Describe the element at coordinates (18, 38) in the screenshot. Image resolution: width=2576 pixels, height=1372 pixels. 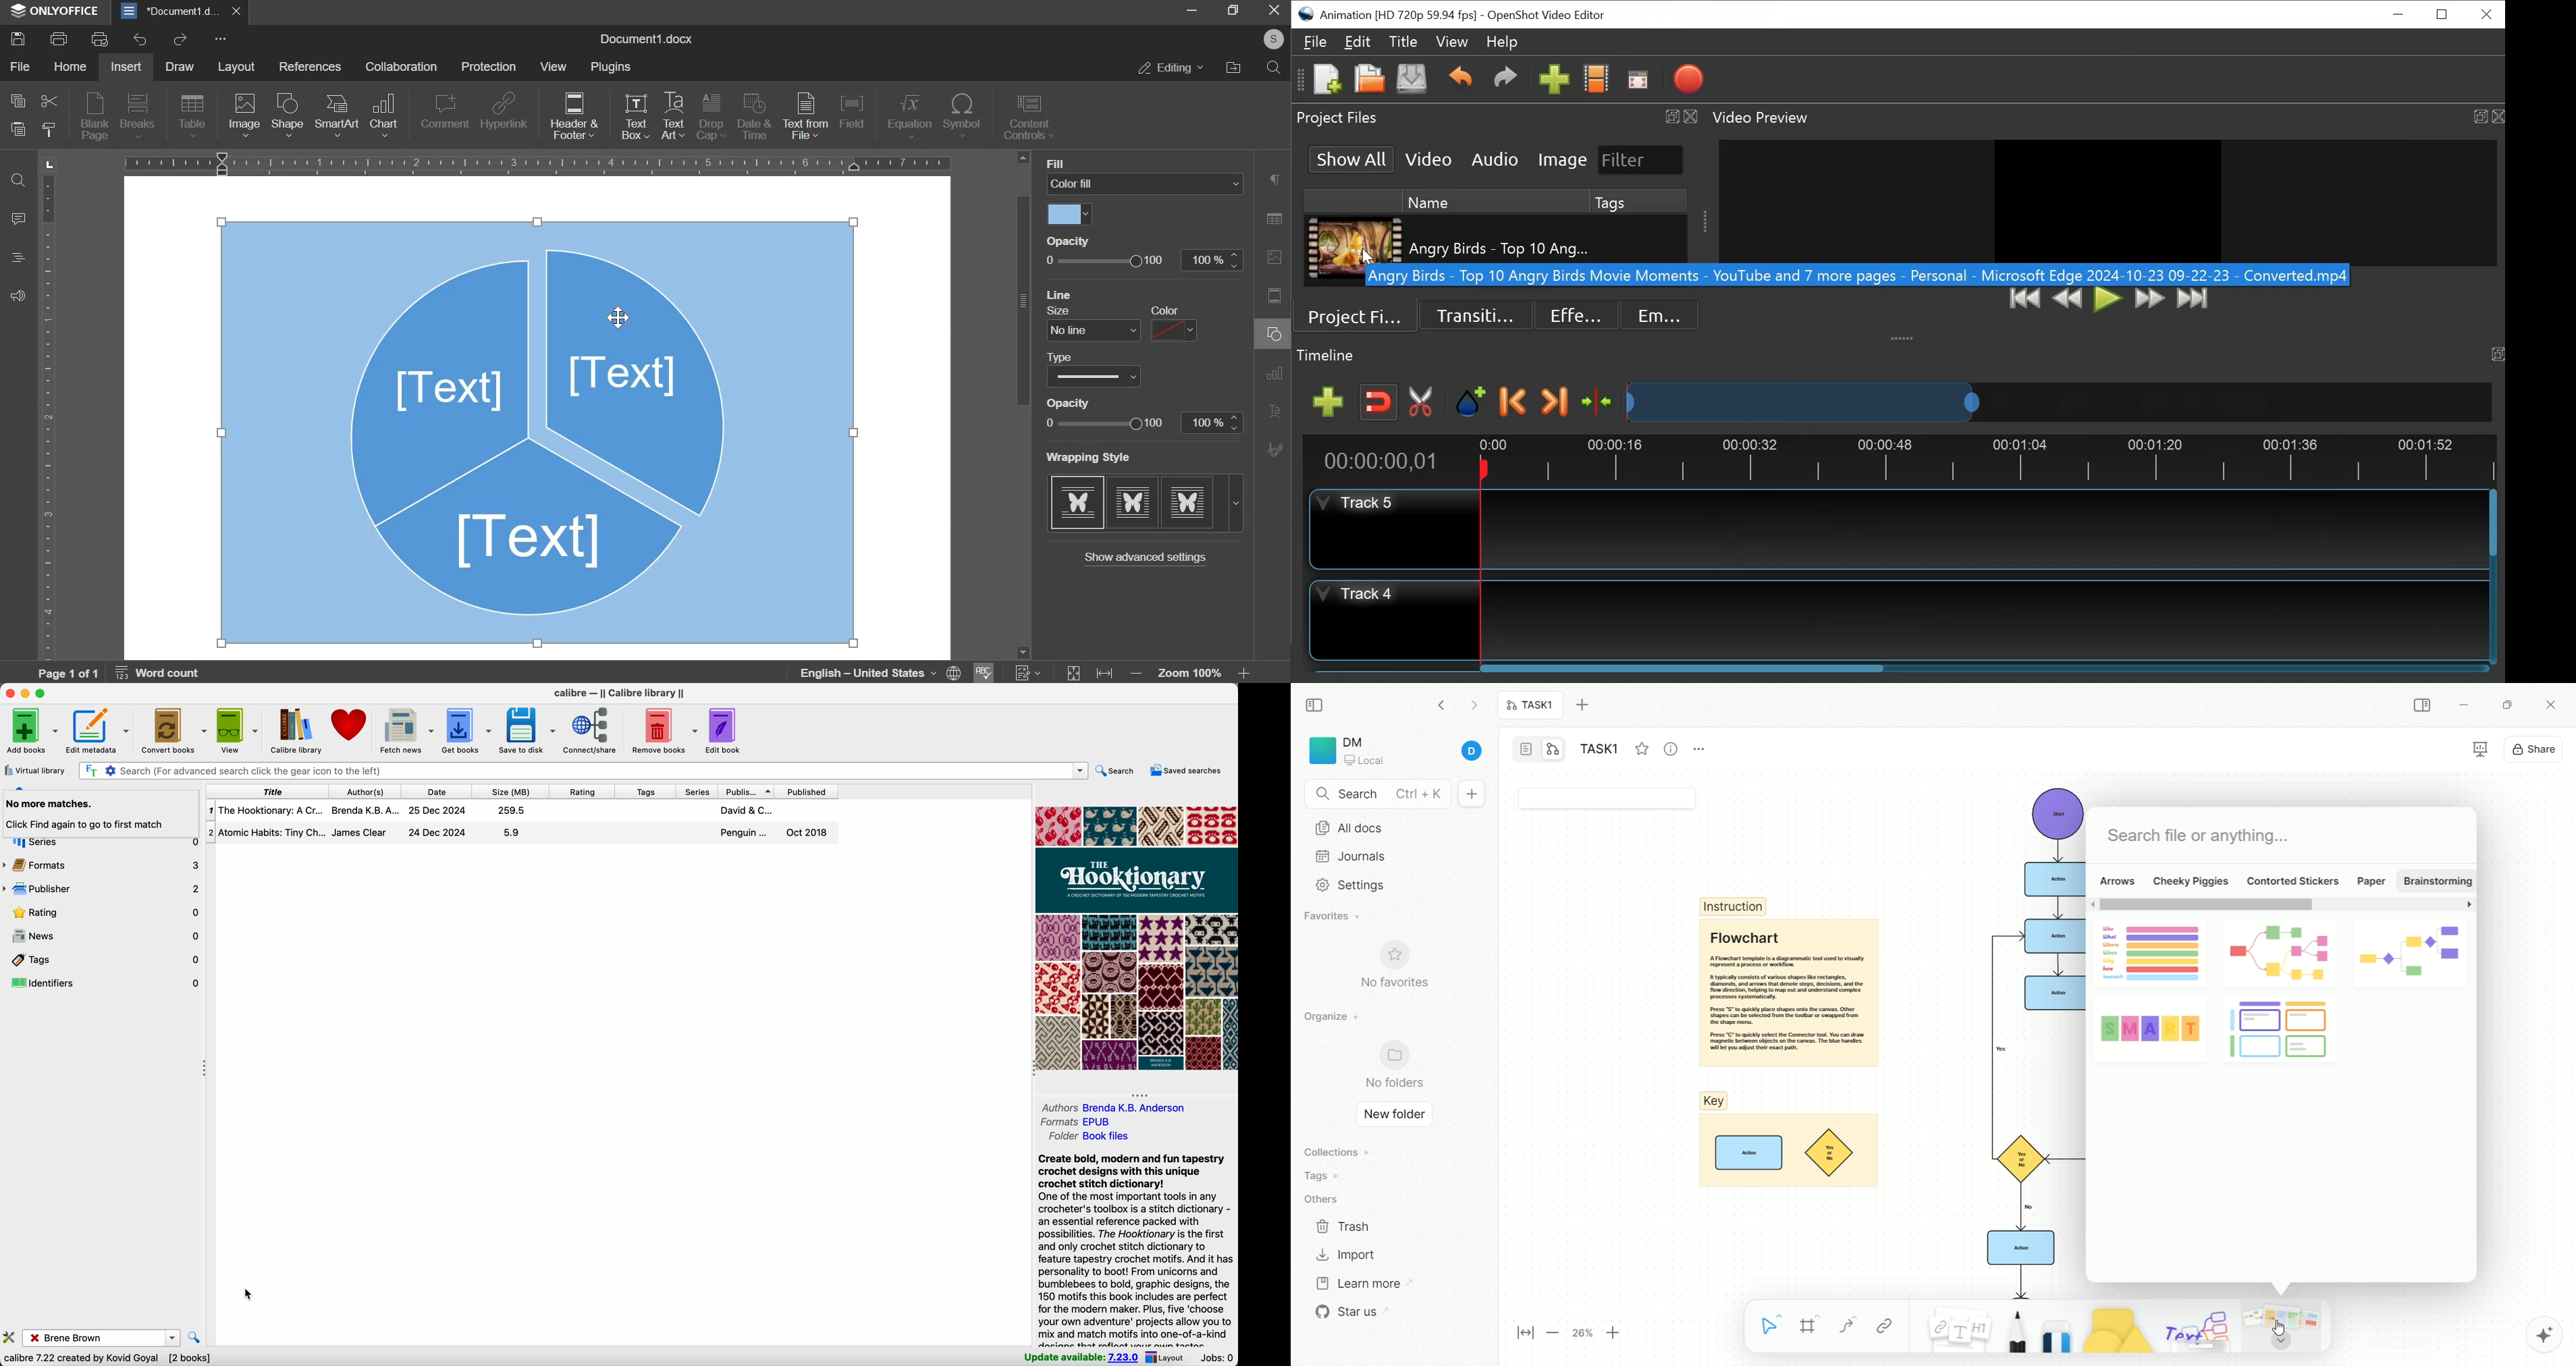
I see `save` at that location.